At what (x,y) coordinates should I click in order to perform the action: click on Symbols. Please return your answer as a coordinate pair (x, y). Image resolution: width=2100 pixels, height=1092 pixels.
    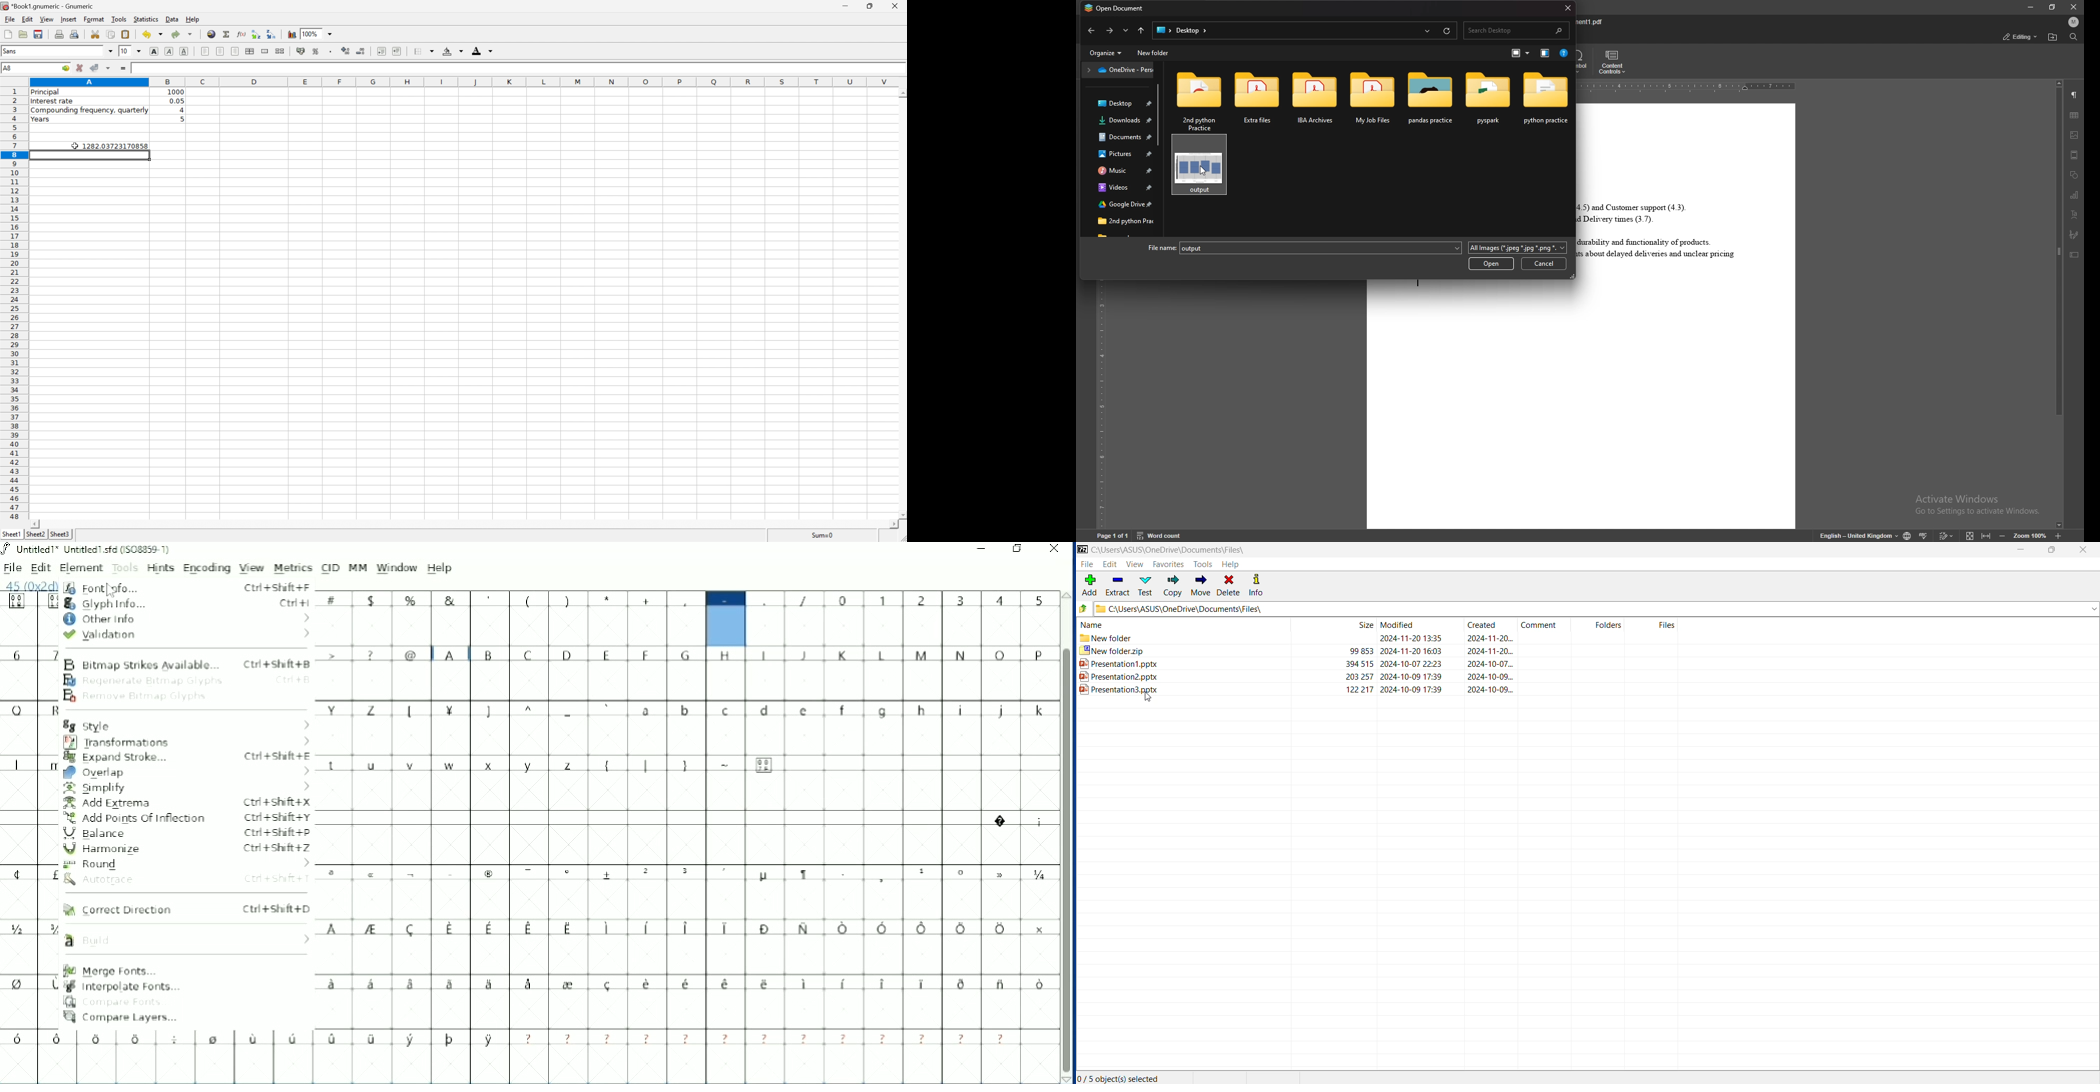
    Looking at the image, I should click on (688, 765).